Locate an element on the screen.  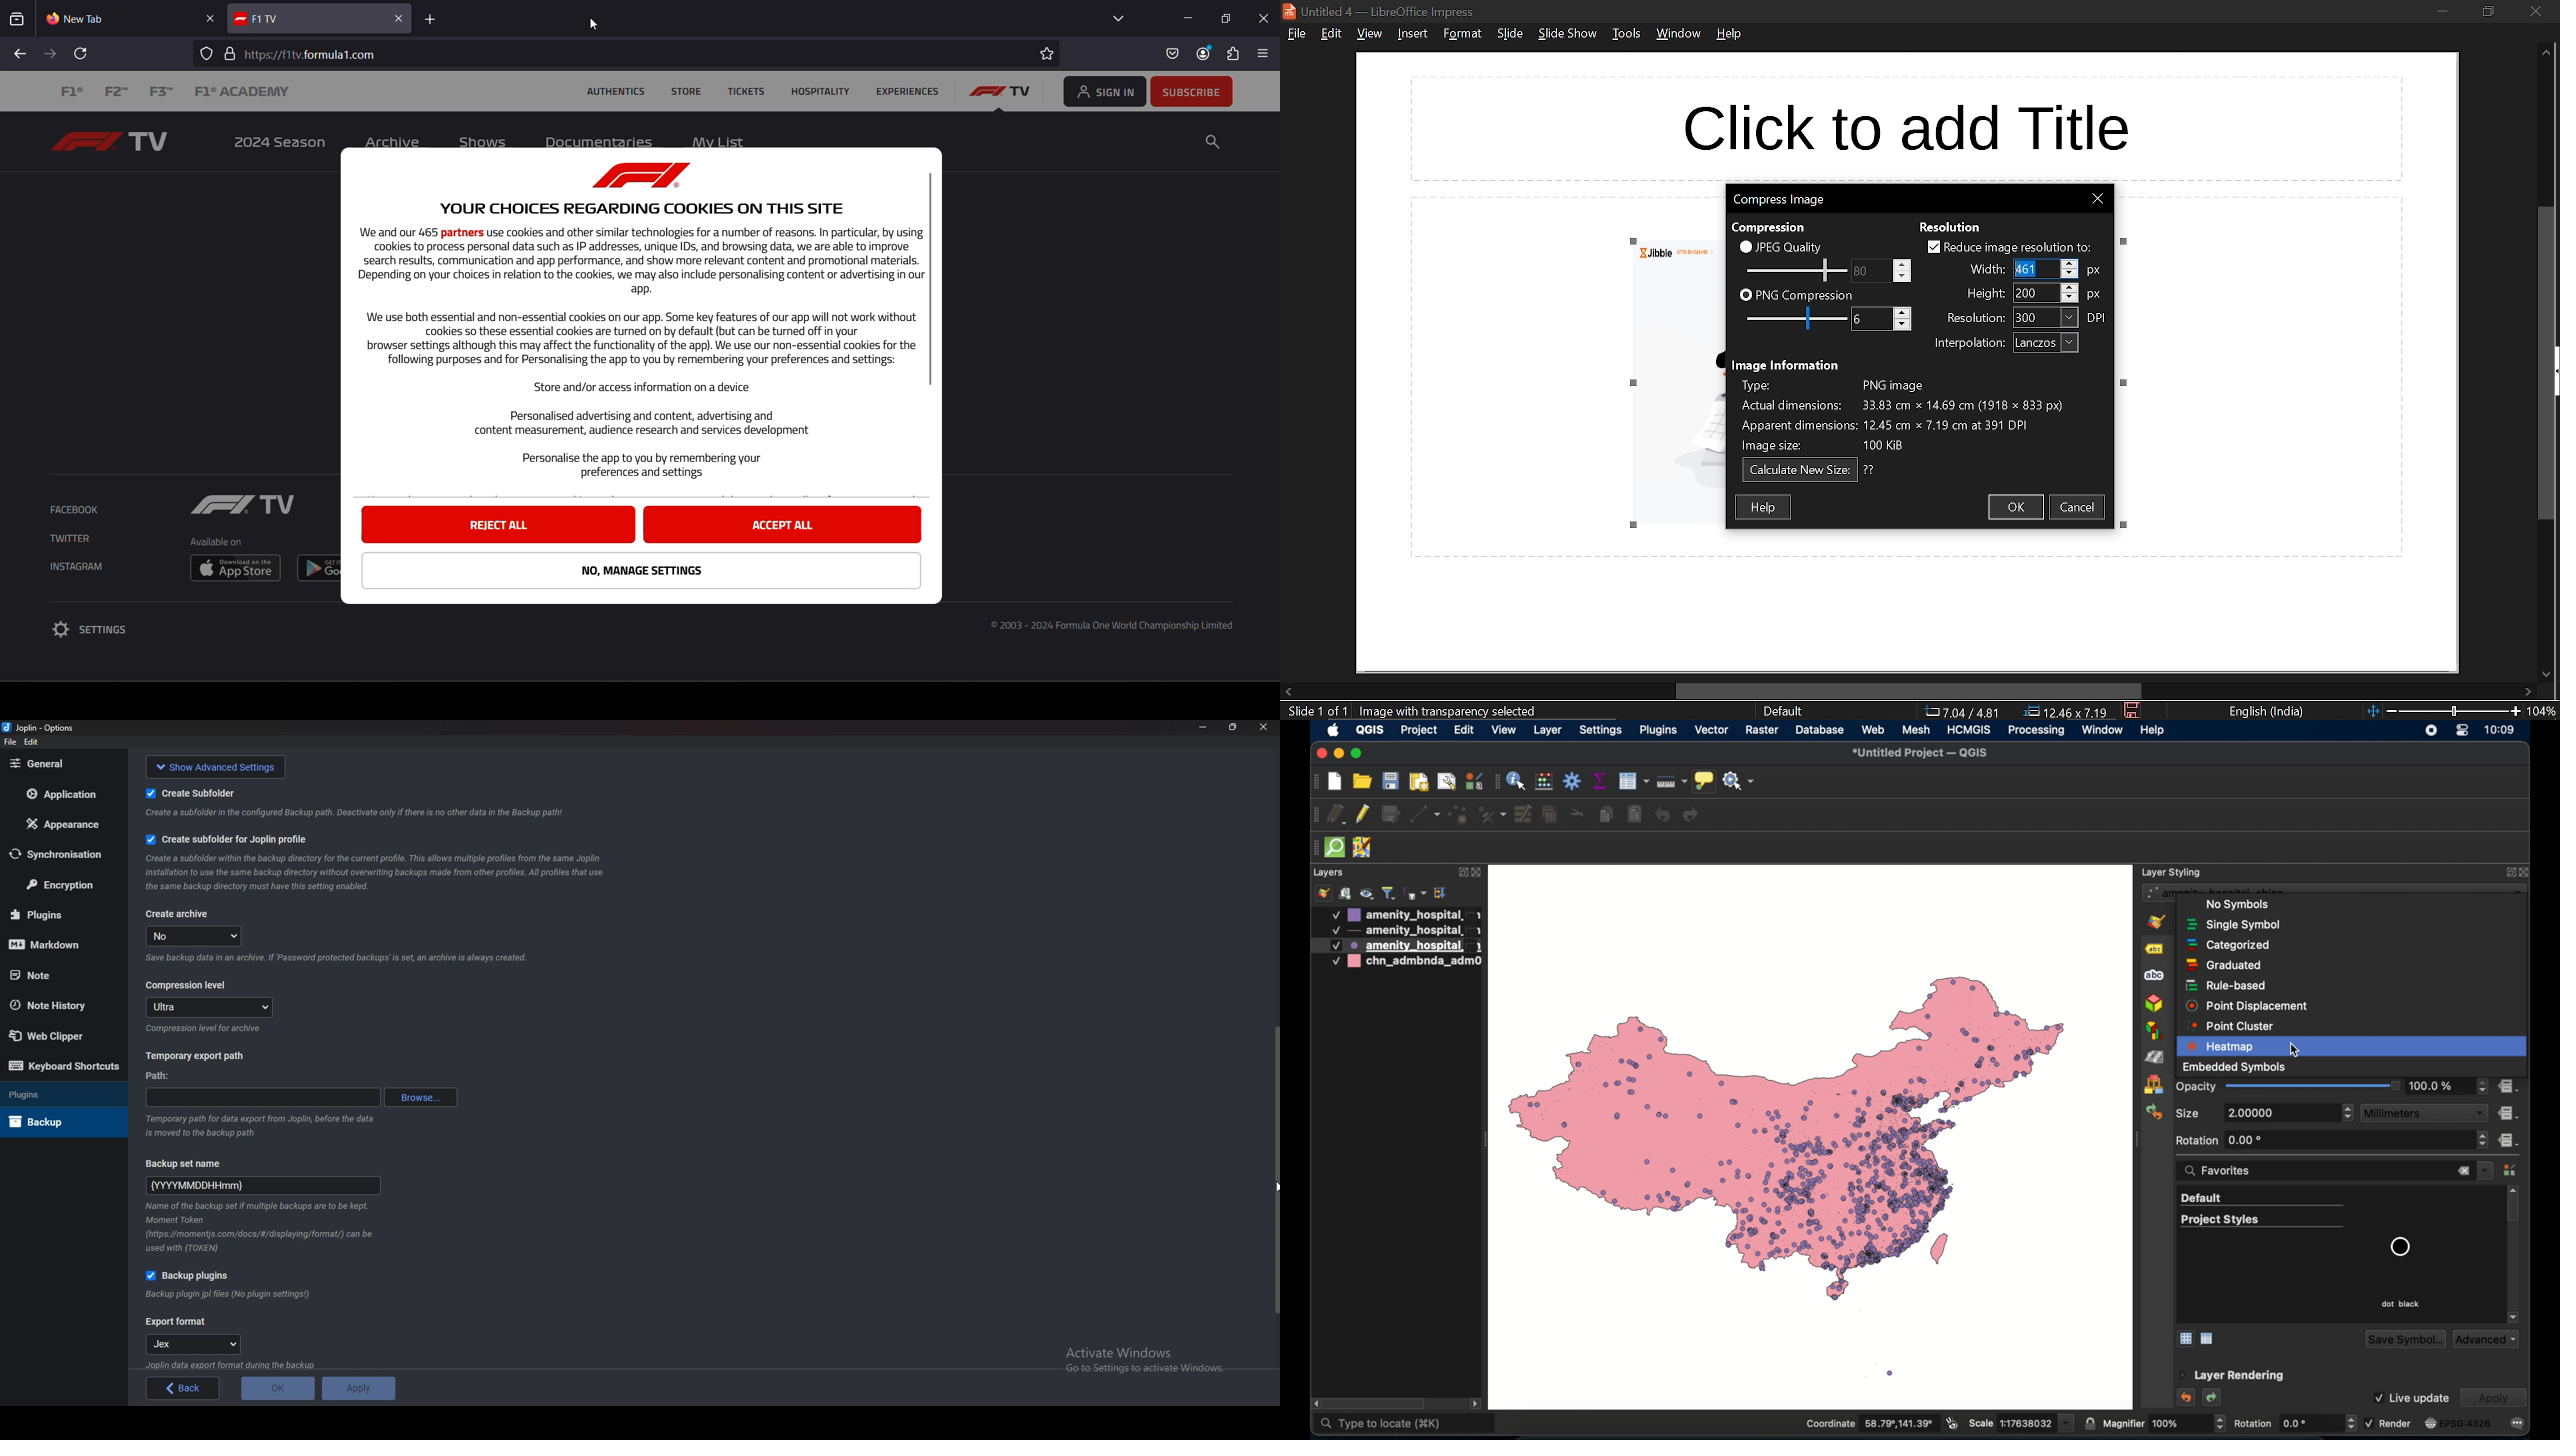
add group is located at coordinates (1346, 894).